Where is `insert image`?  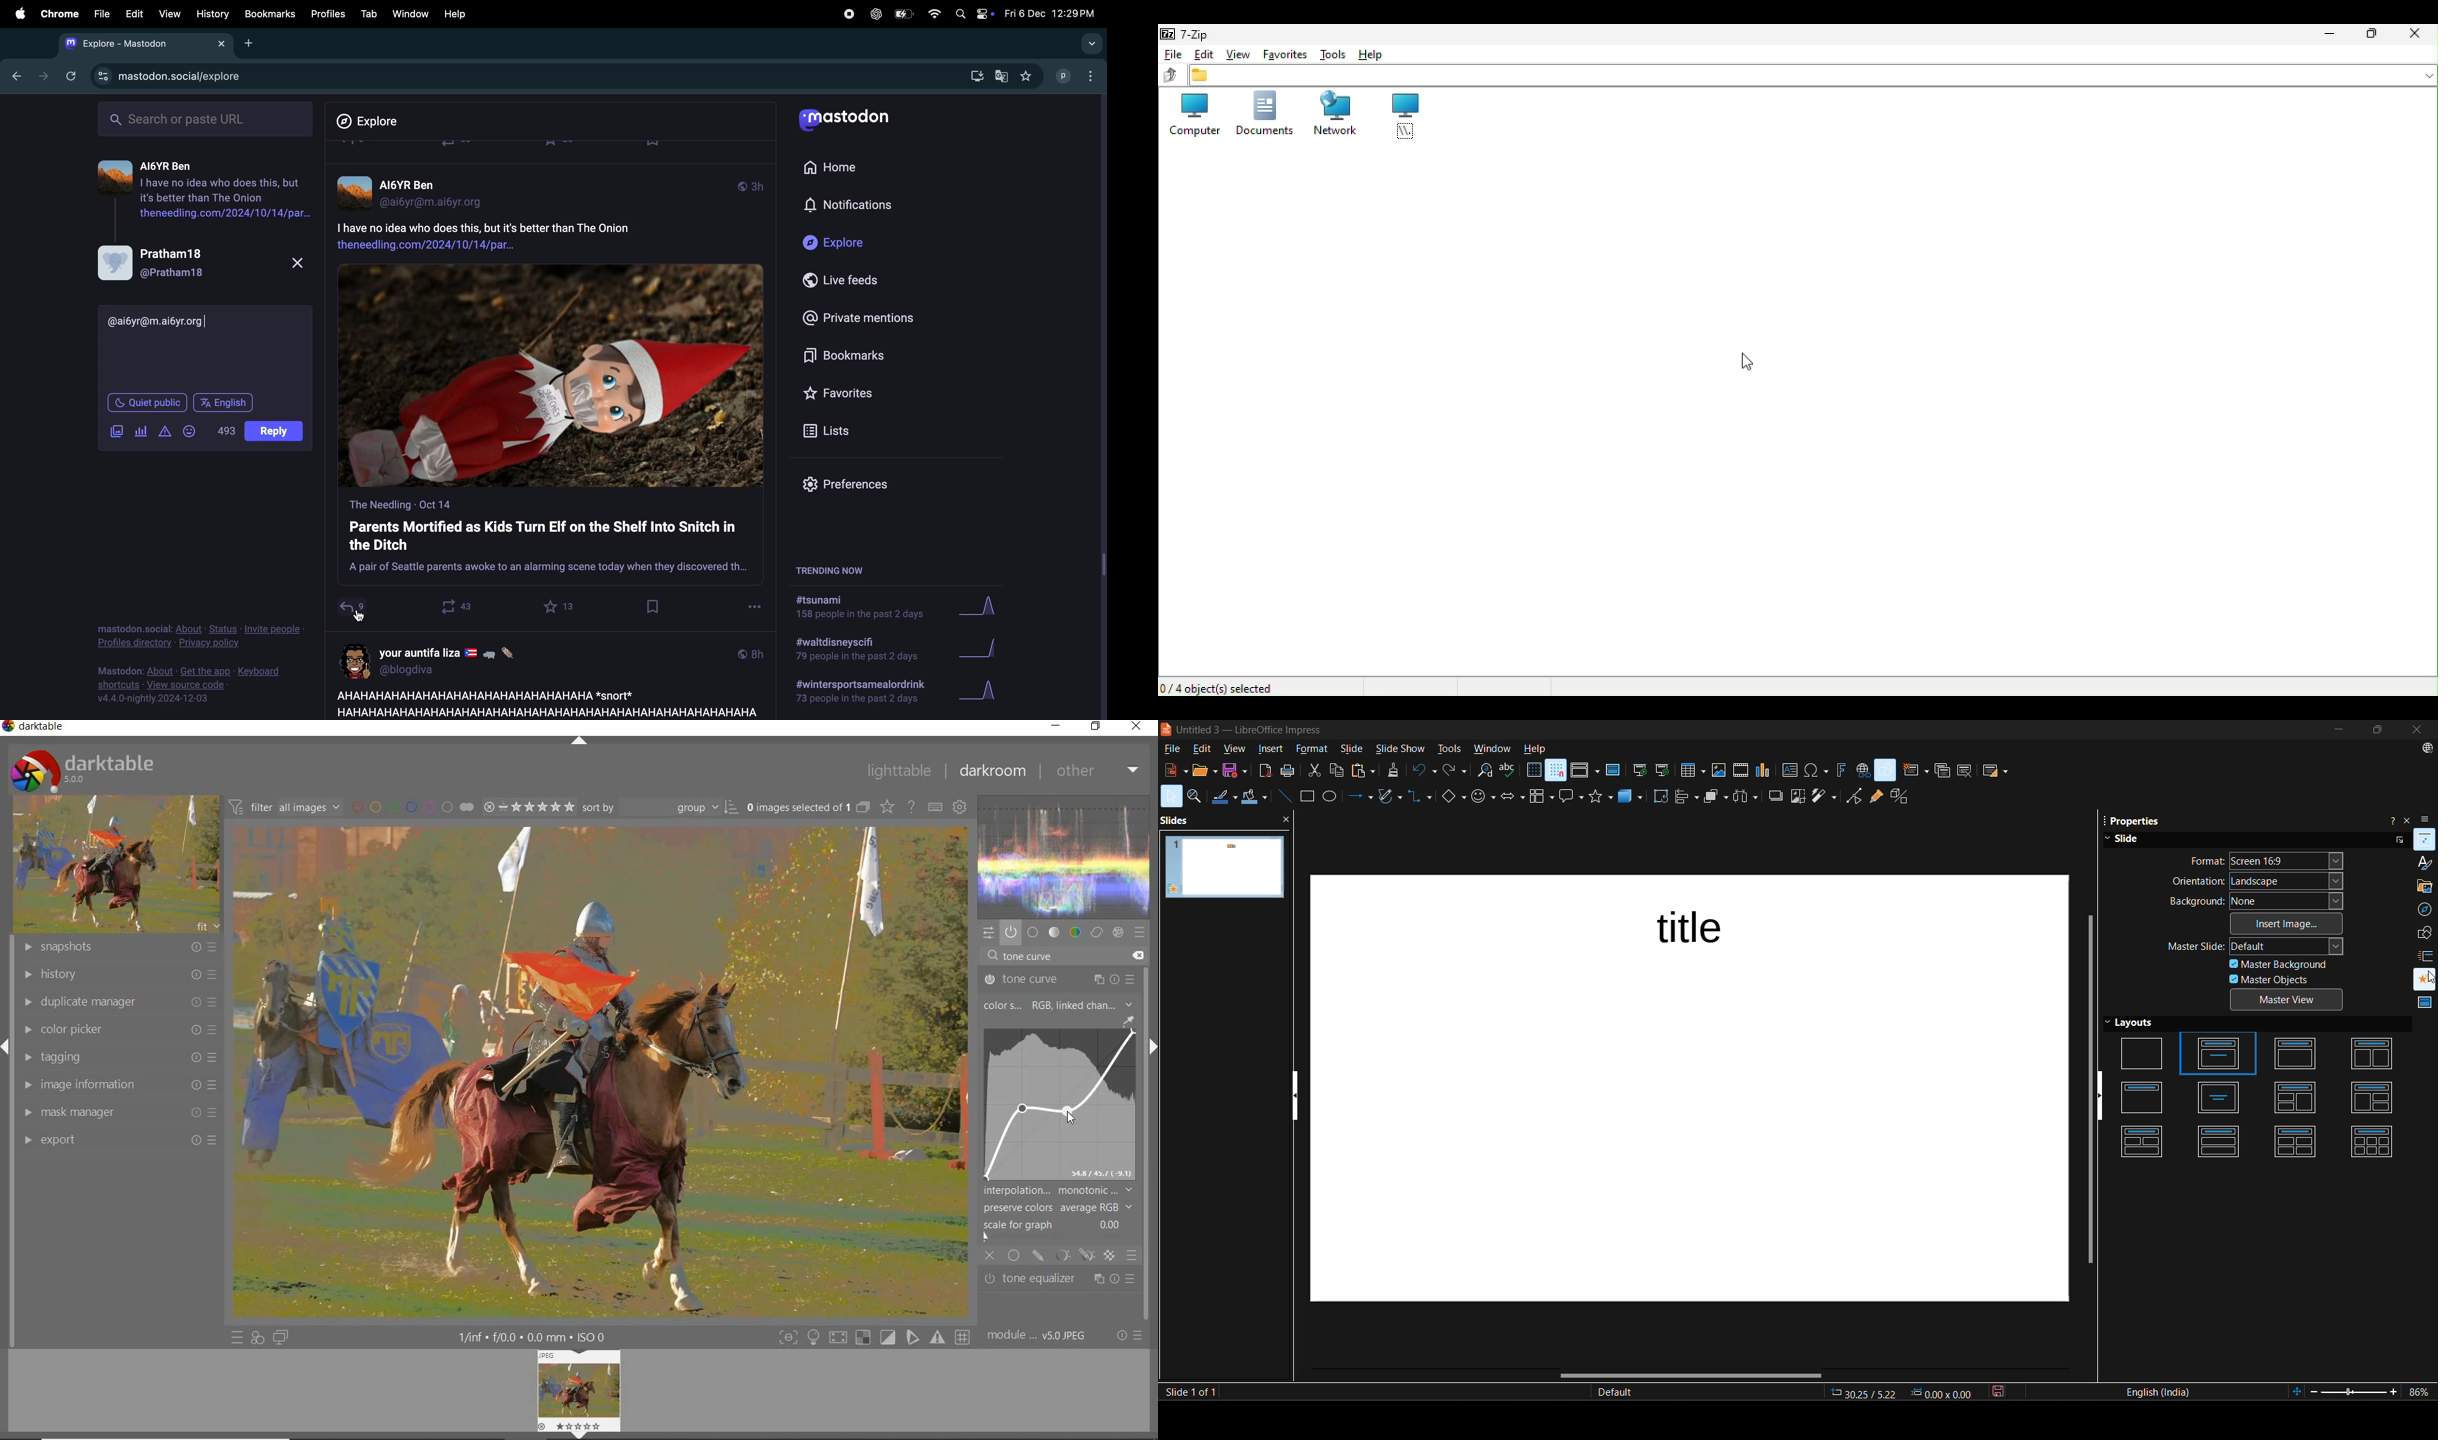 insert image is located at coordinates (1721, 771).